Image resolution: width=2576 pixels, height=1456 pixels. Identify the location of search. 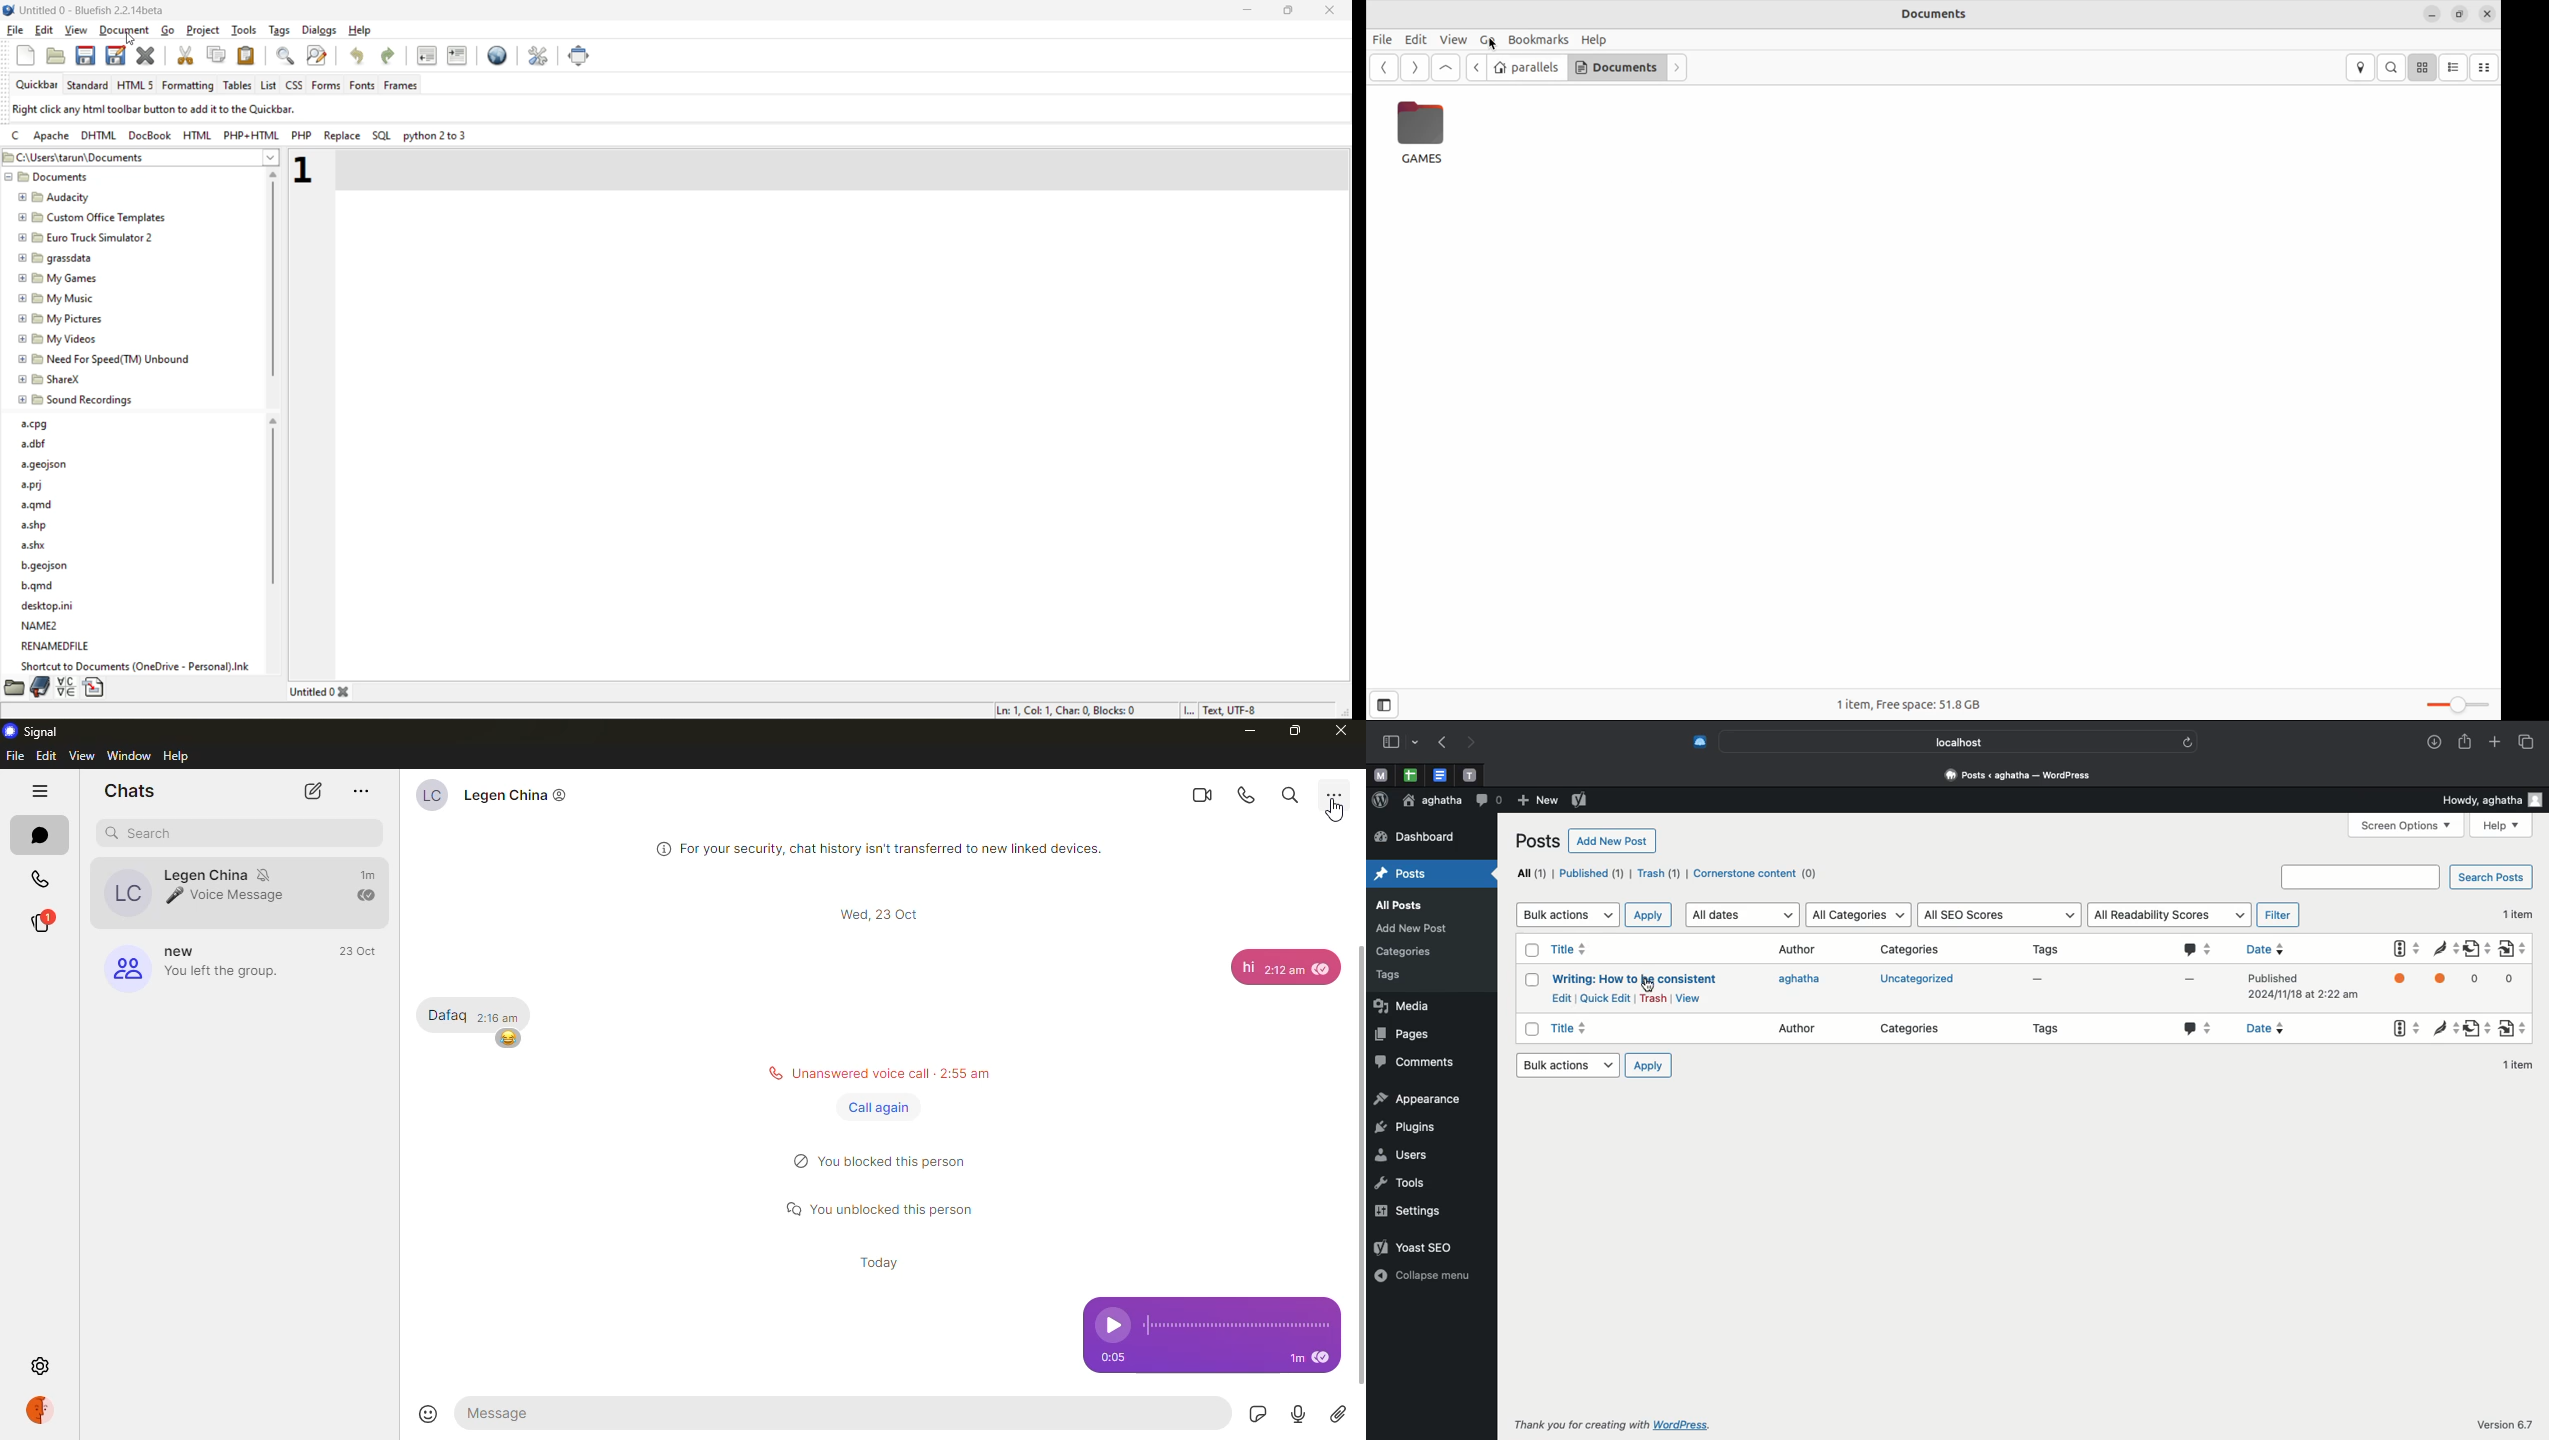
(1290, 794).